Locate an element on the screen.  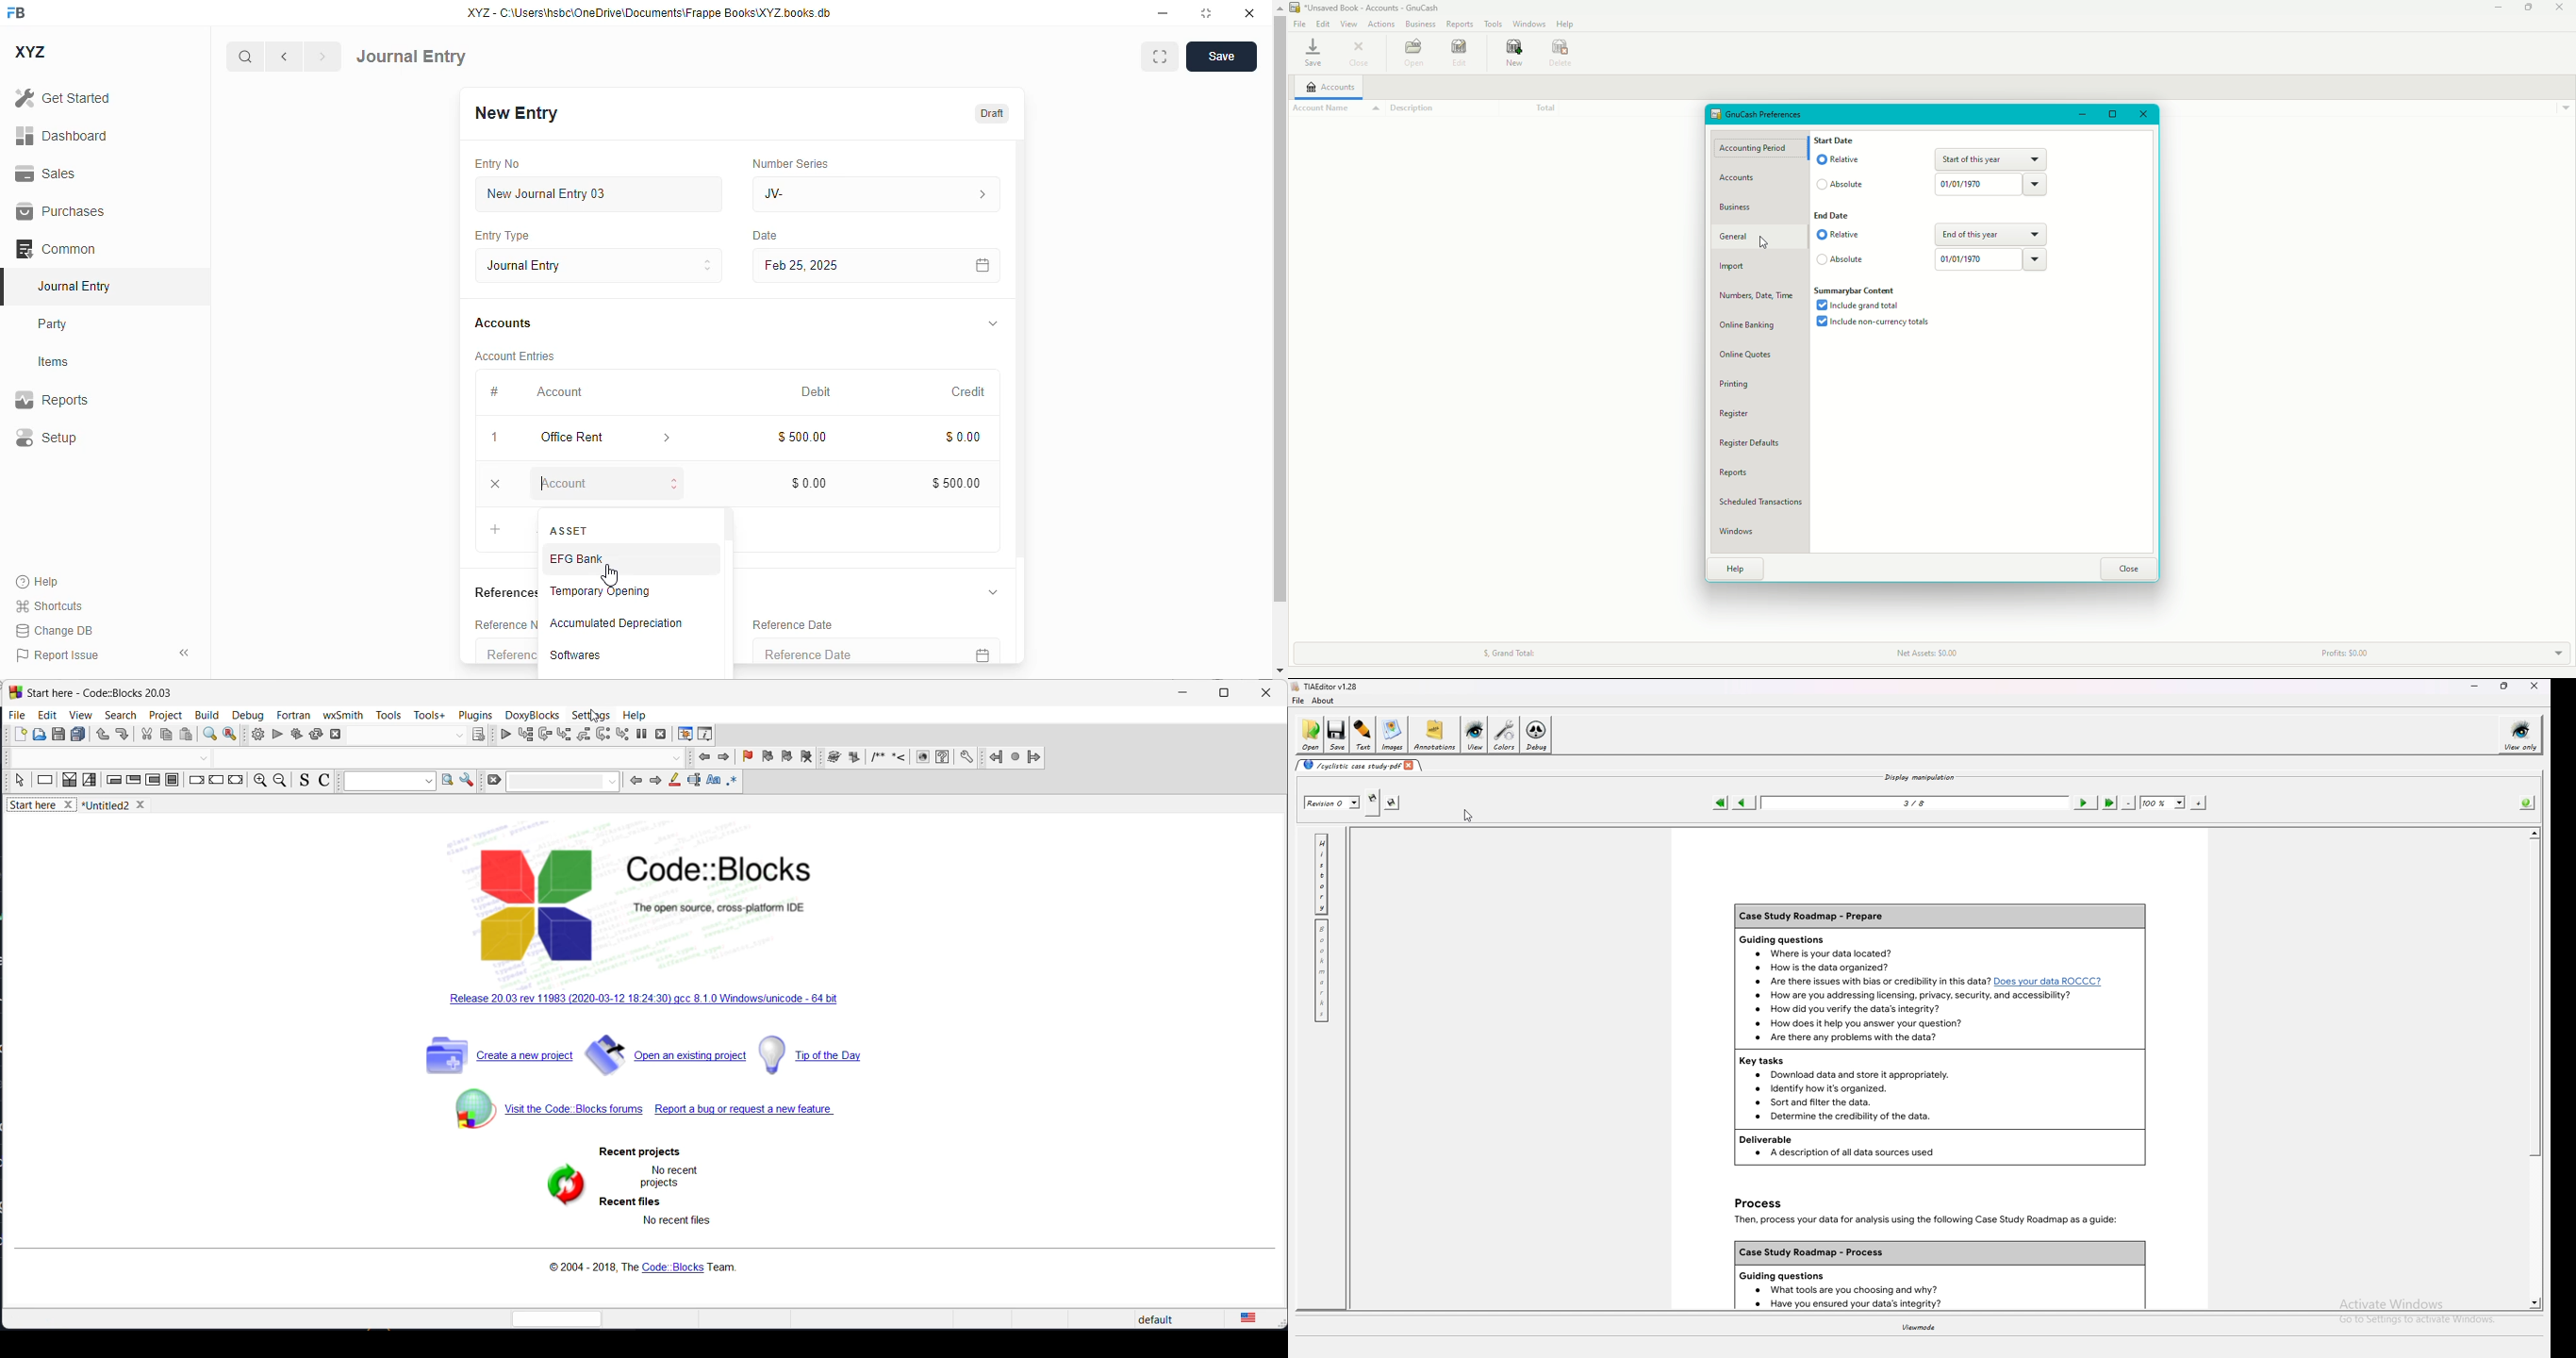
change DB is located at coordinates (55, 630).